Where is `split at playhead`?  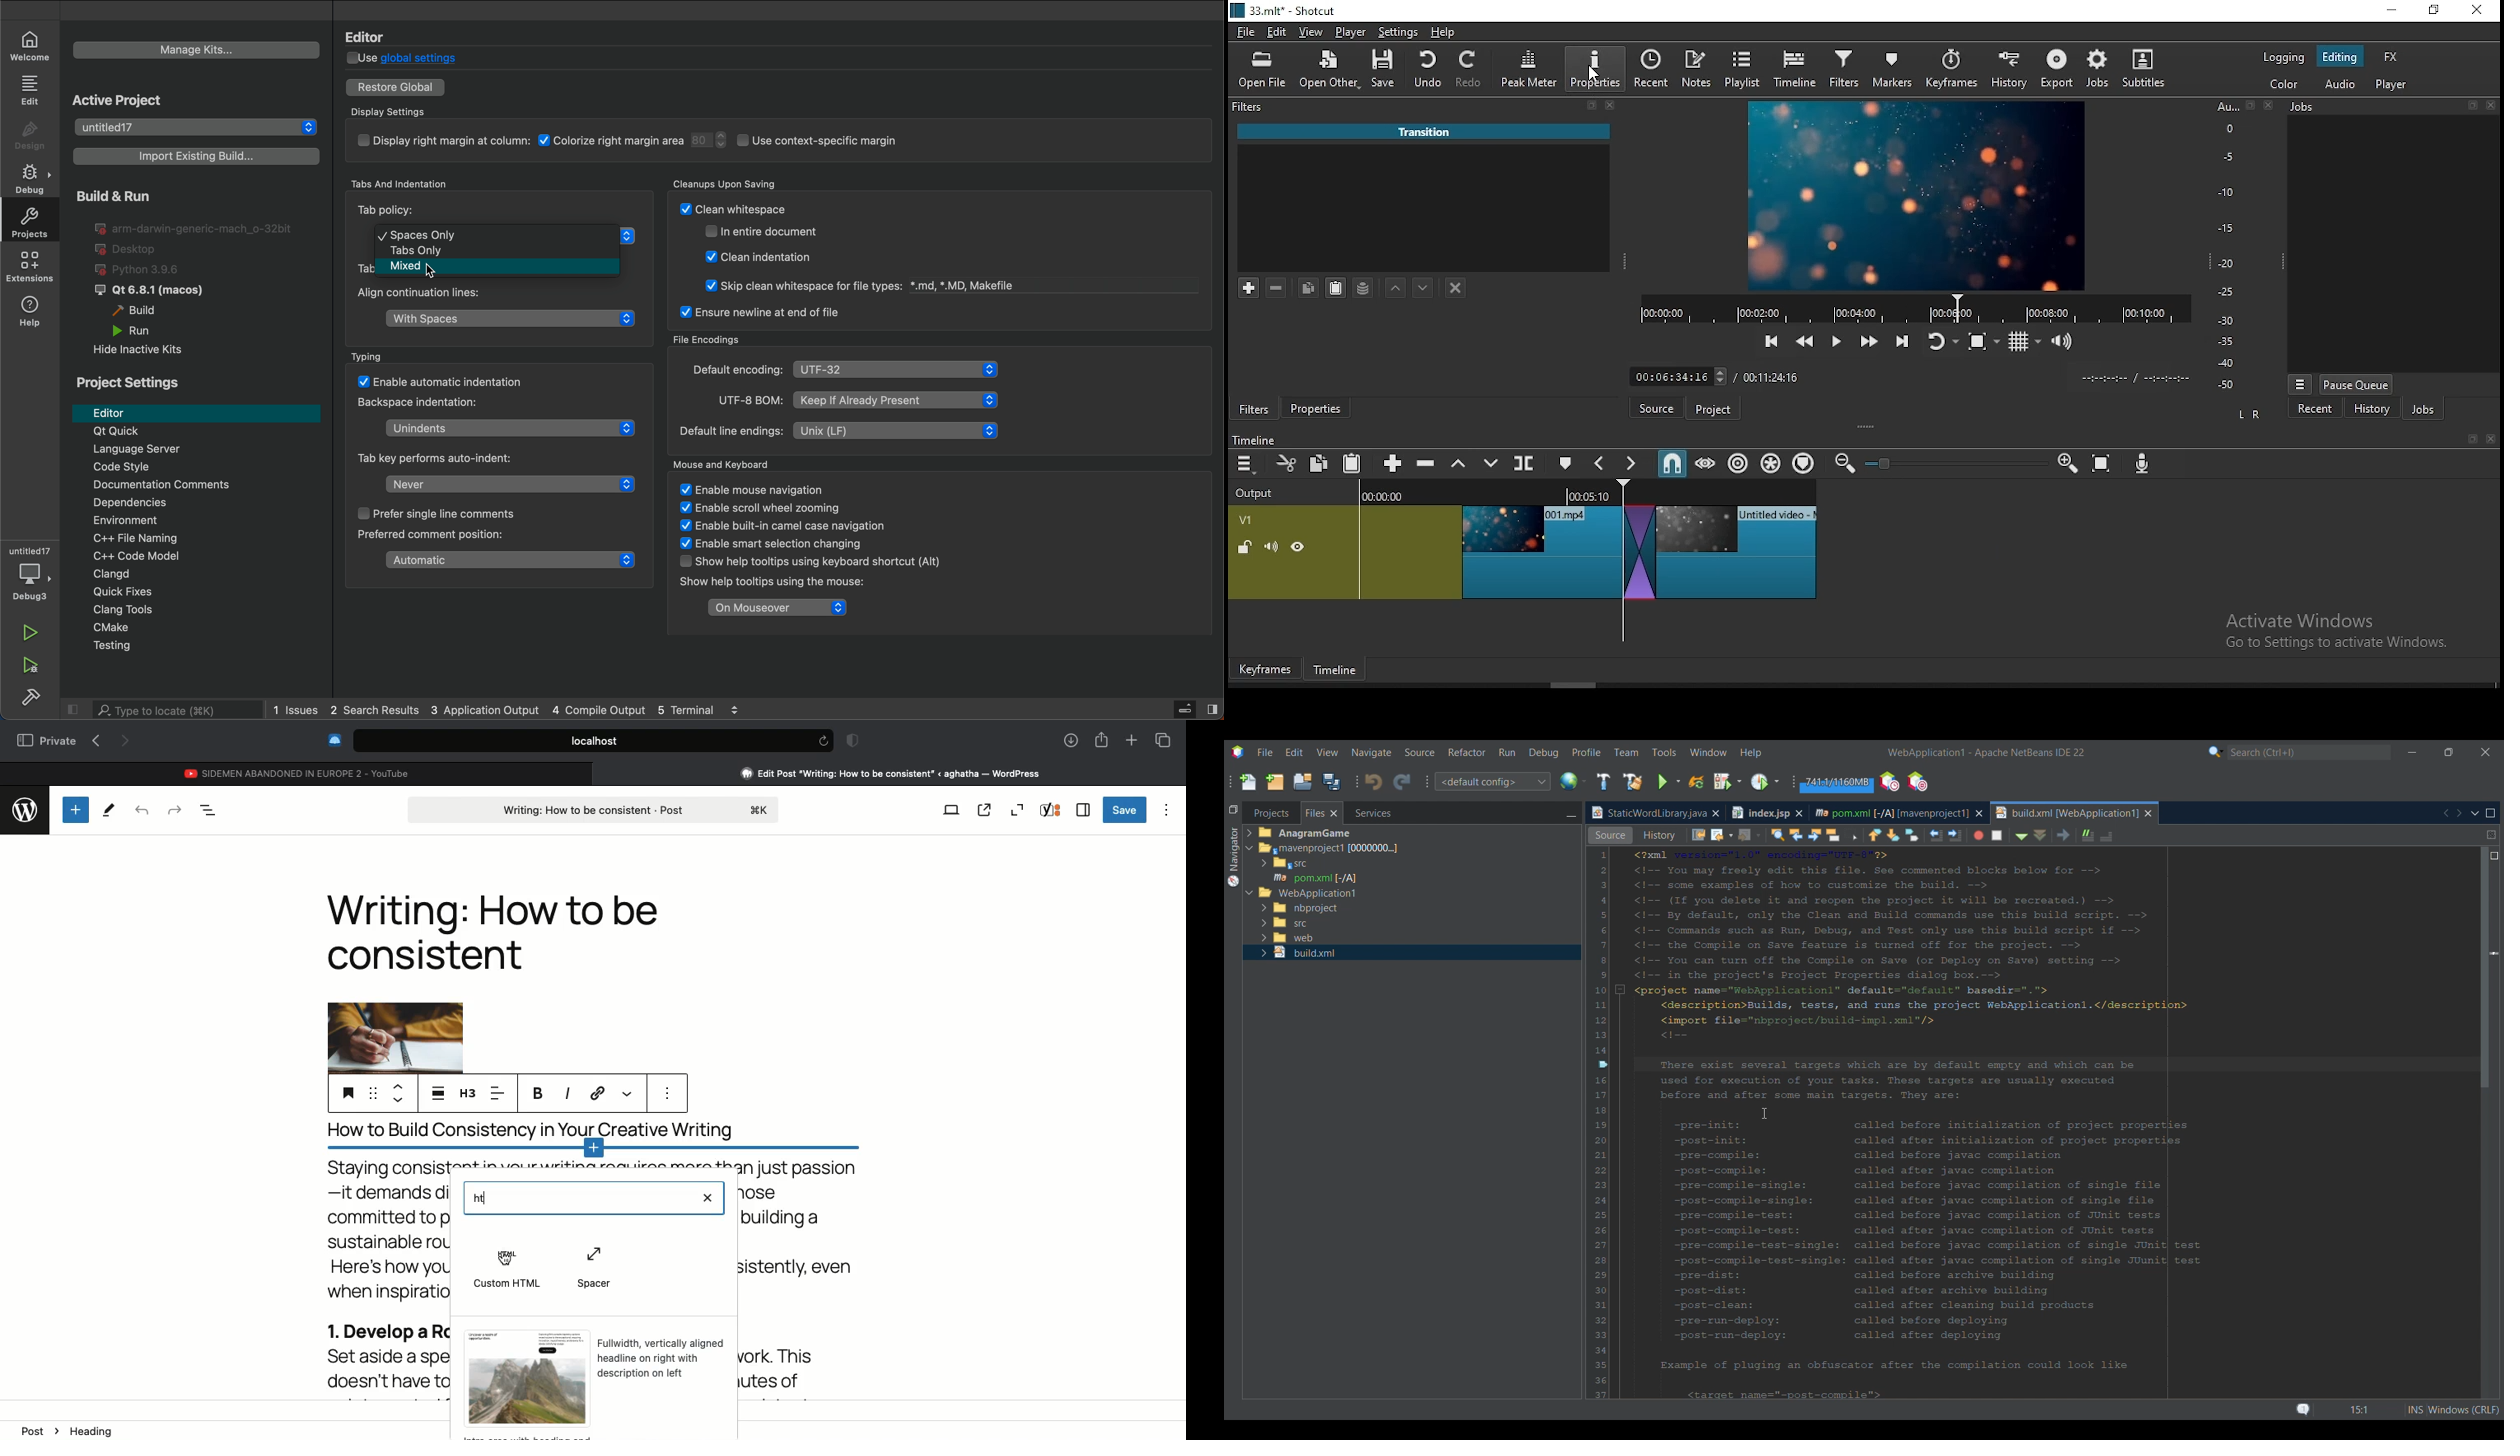
split at playhead is located at coordinates (1657, 71).